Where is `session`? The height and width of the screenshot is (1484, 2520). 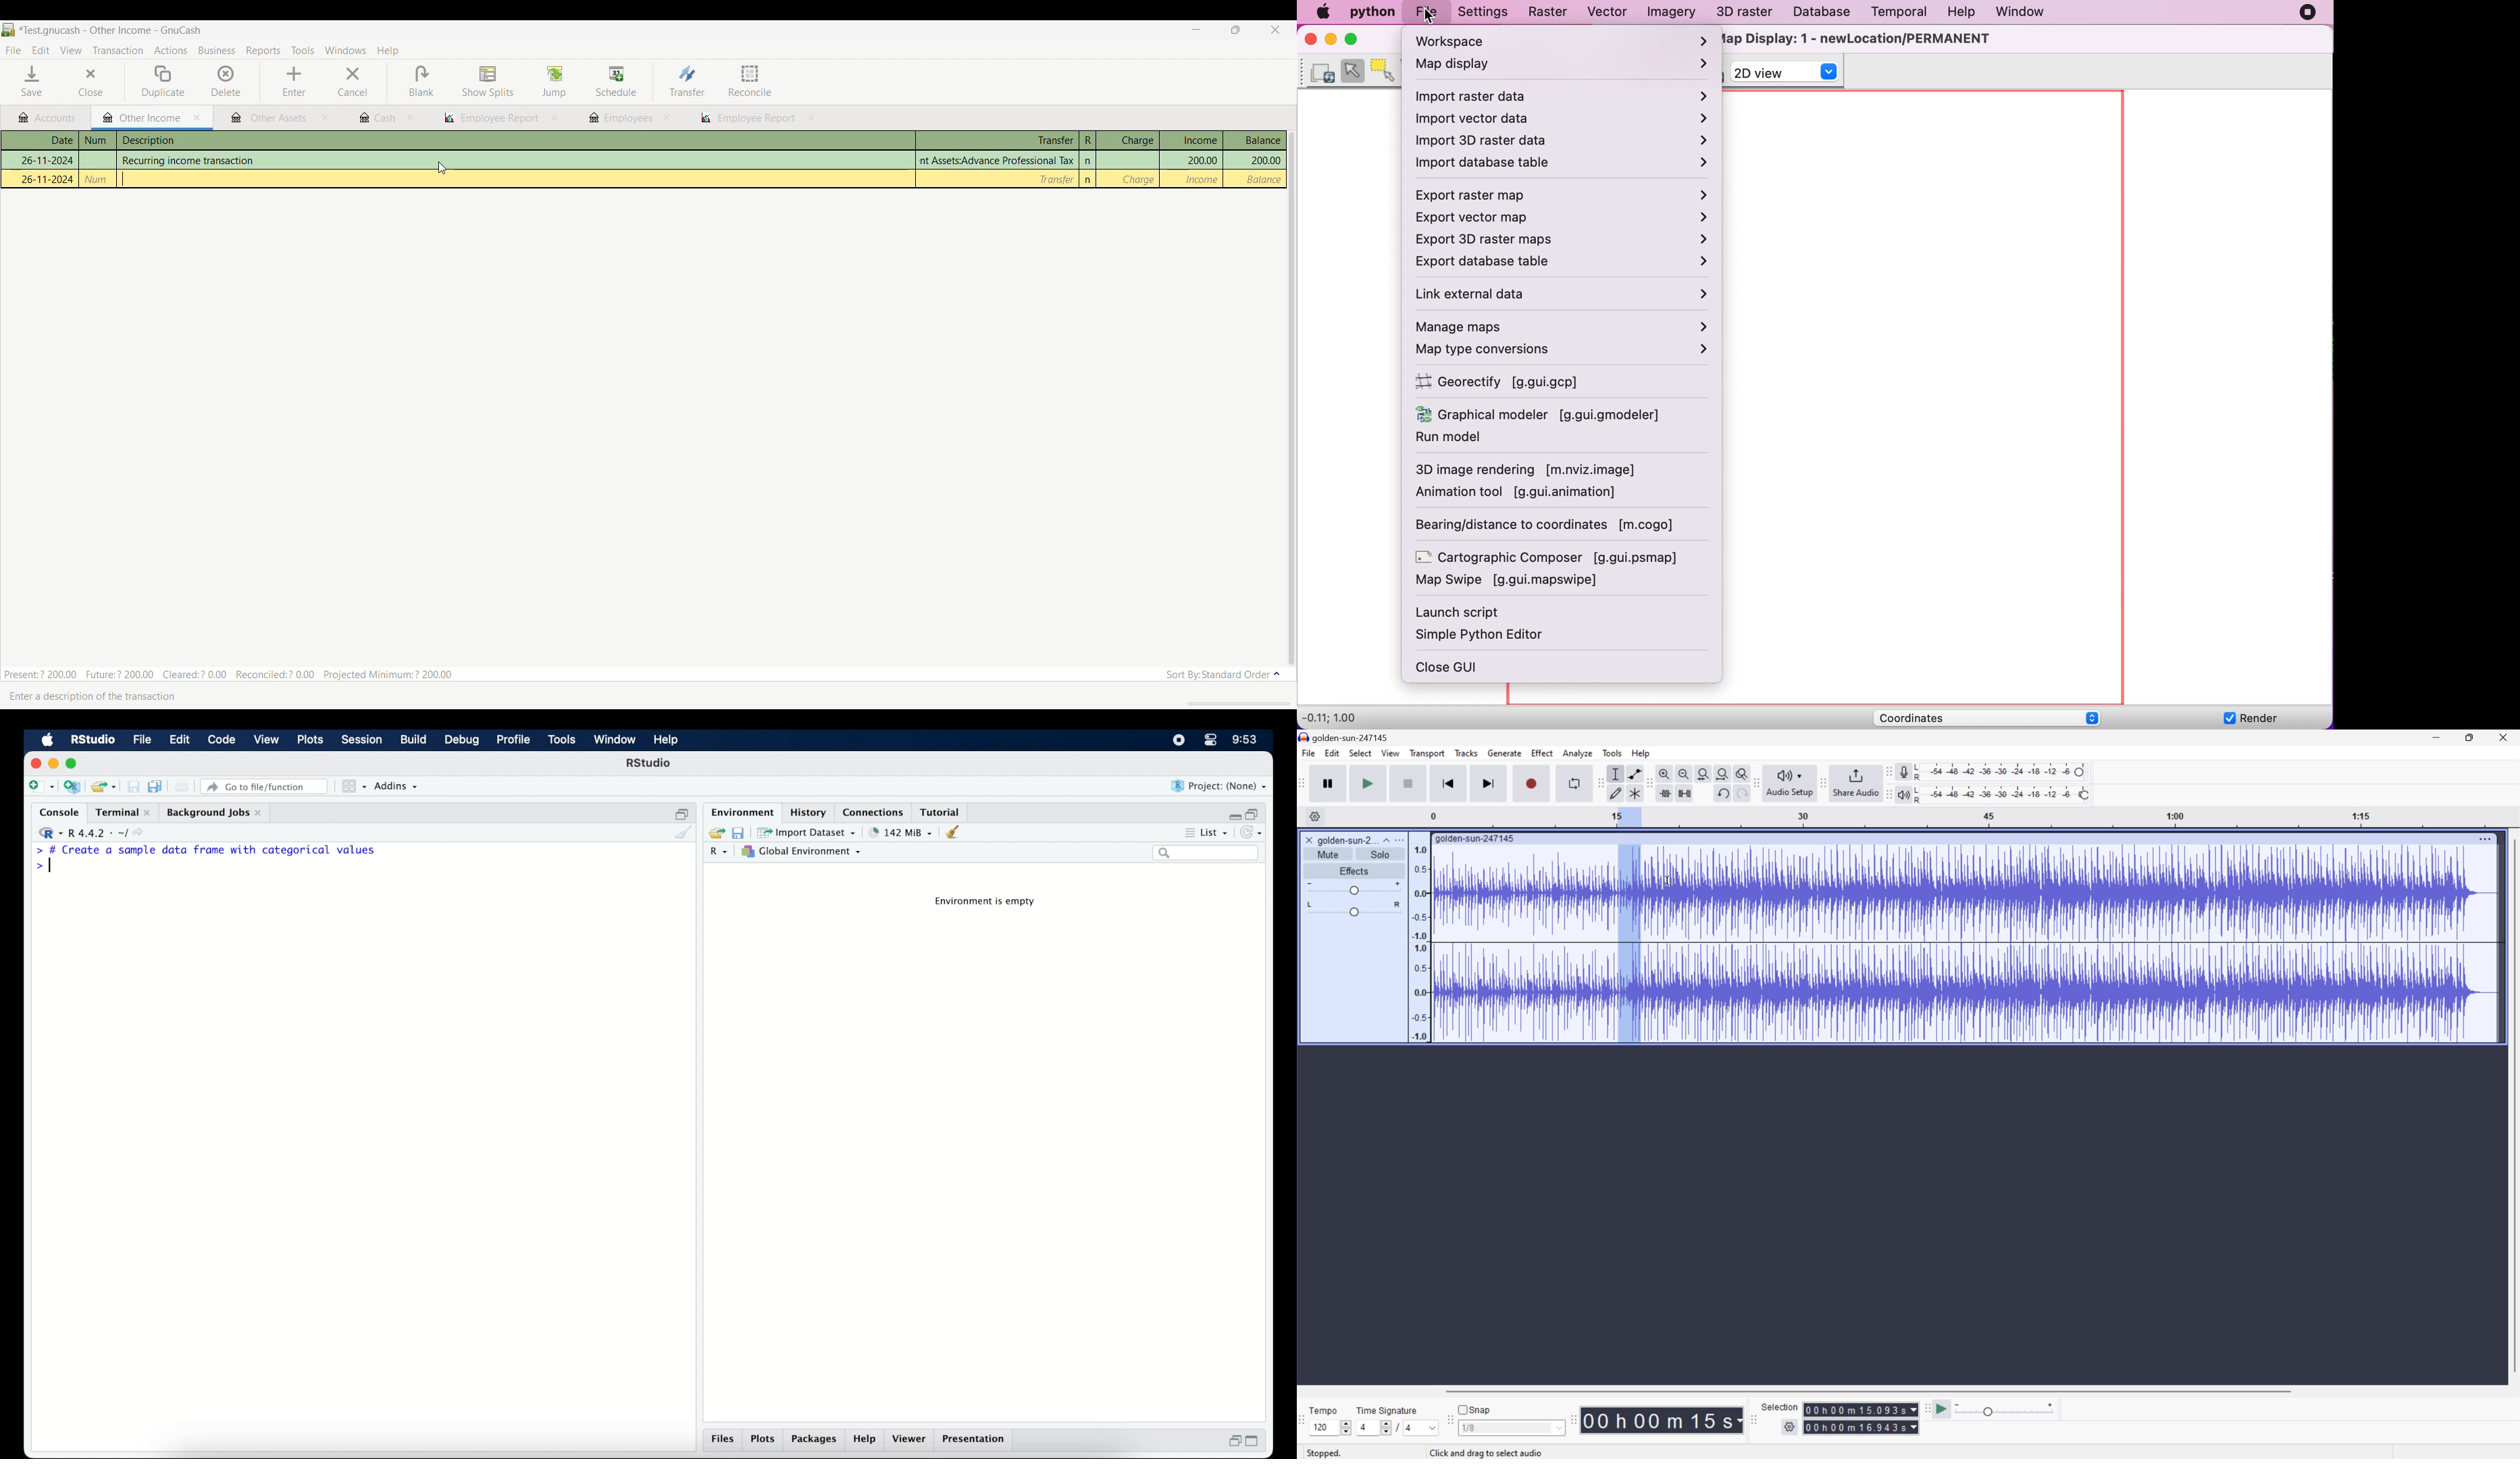
session is located at coordinates (362, 740).